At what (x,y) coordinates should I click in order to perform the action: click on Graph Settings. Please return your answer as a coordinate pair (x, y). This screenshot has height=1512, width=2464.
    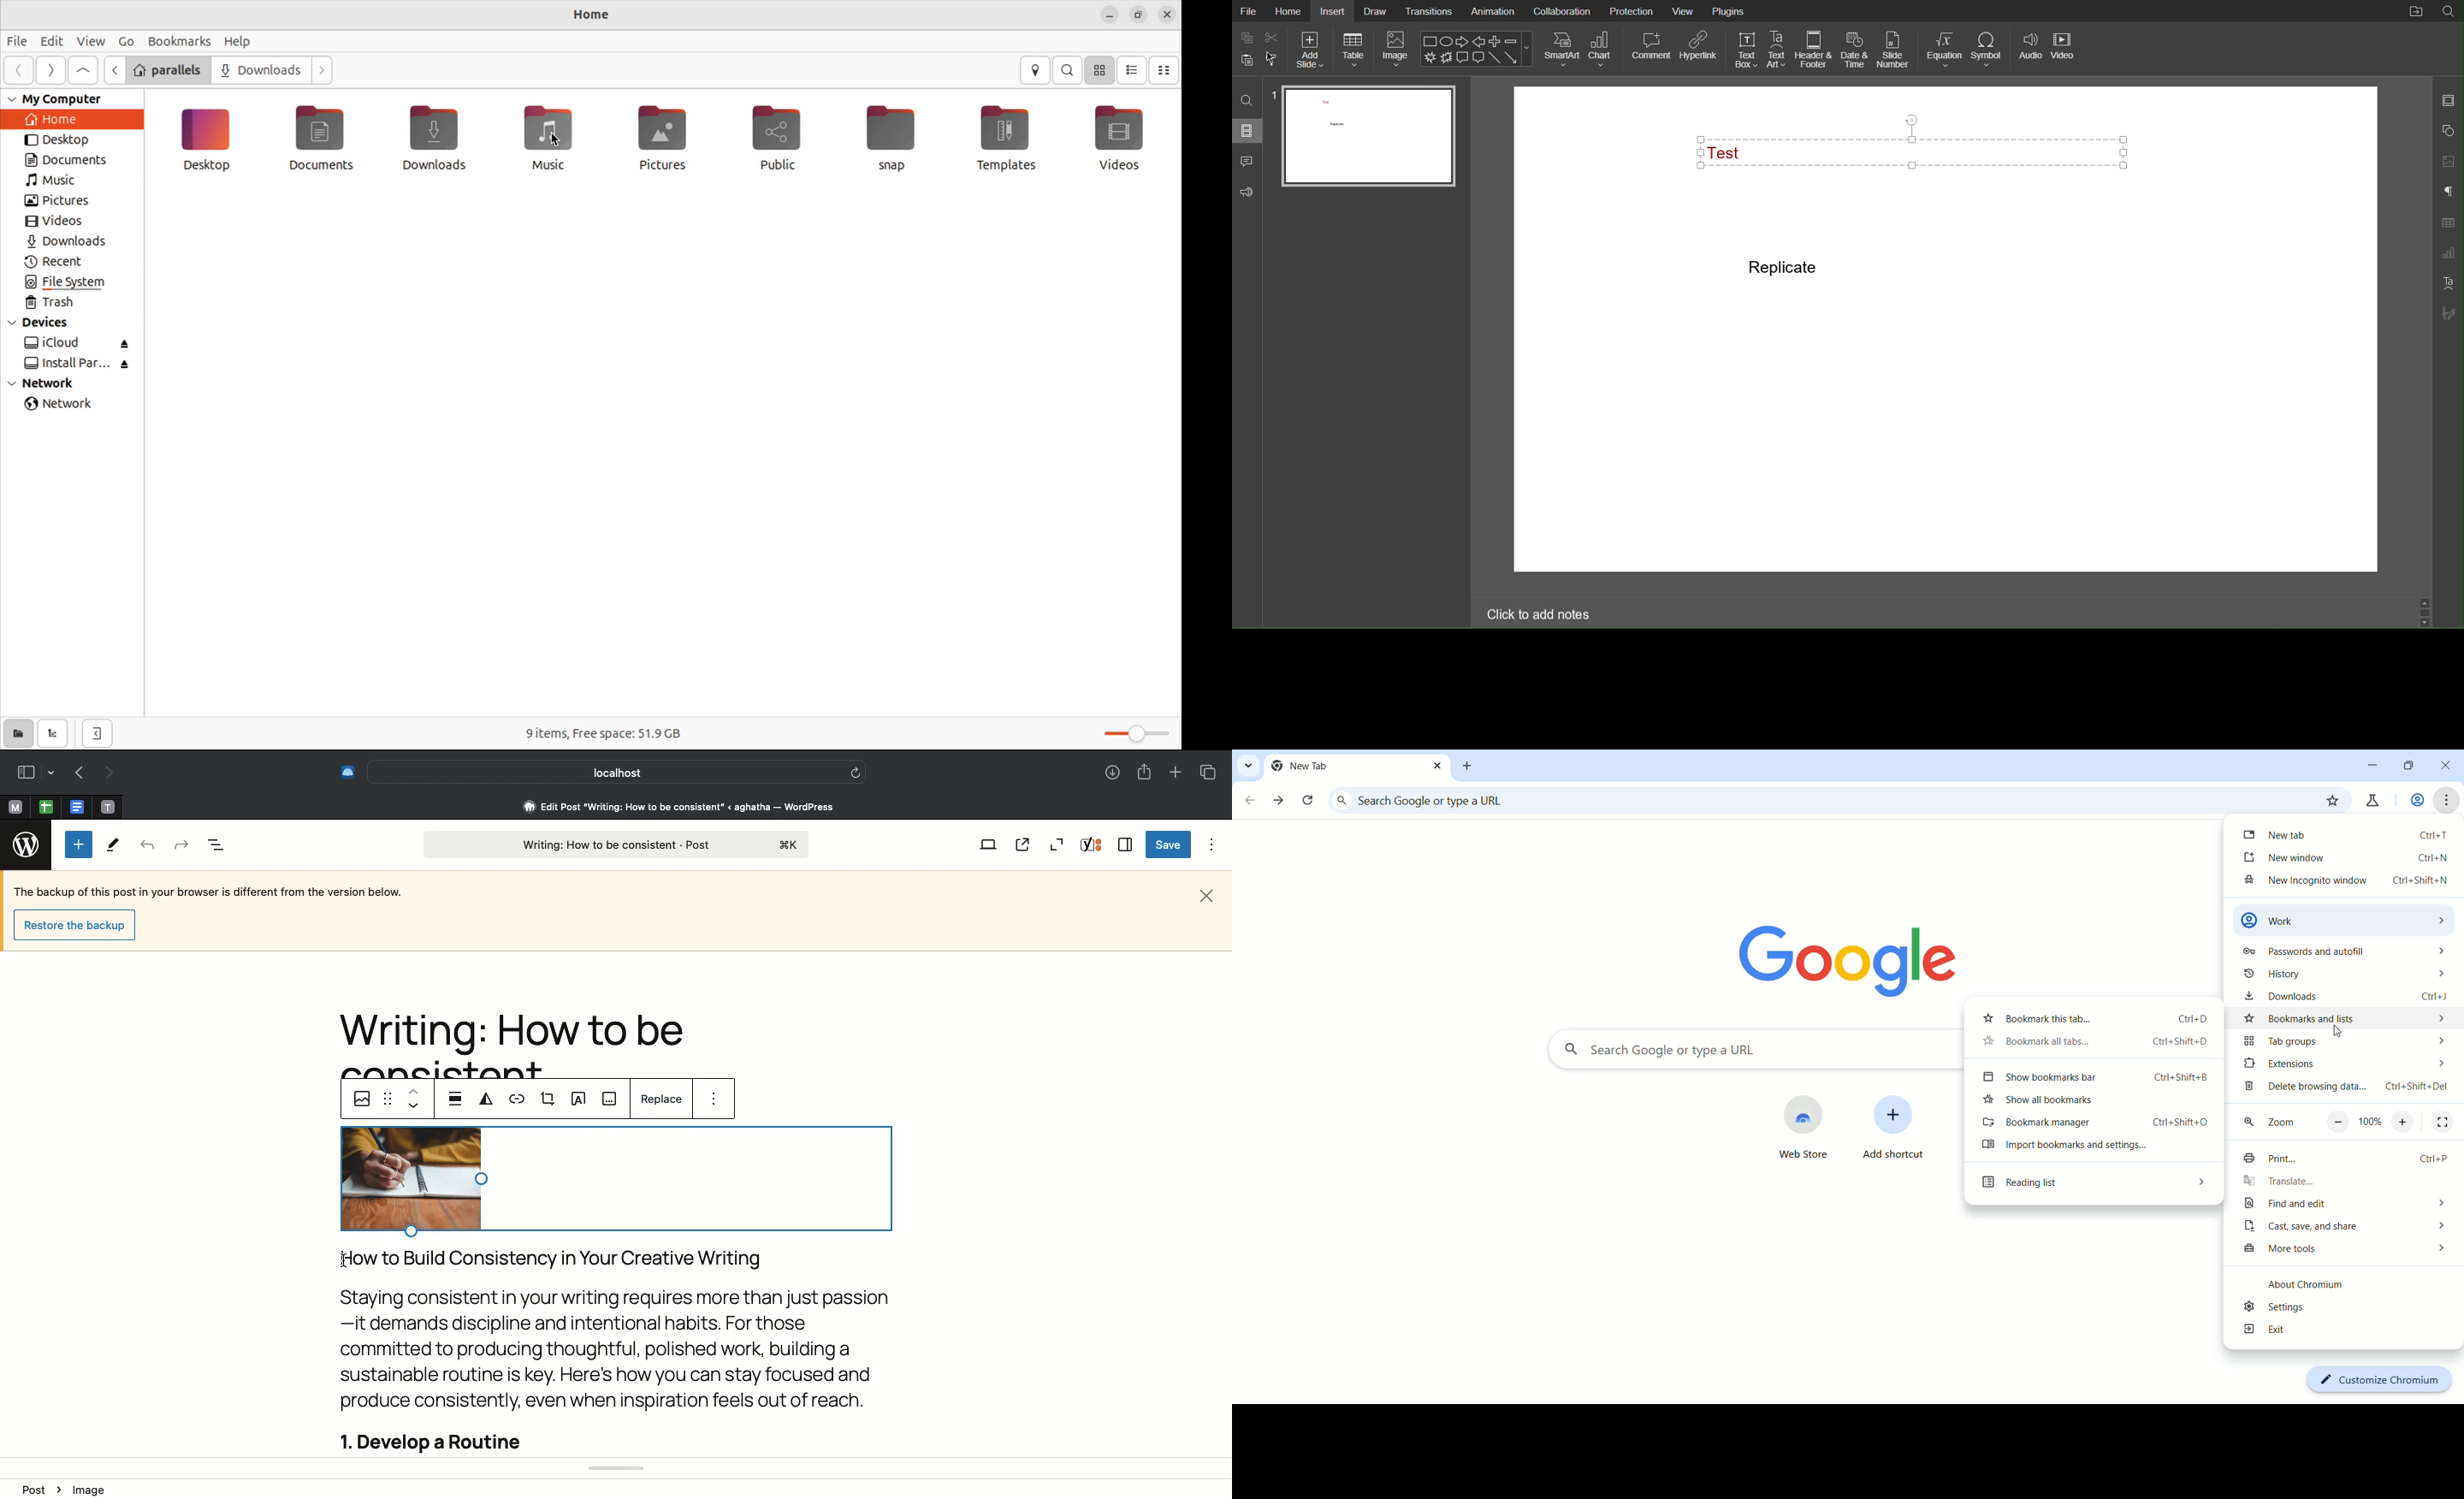
    Looking at the image, I should click on (2447, 254).